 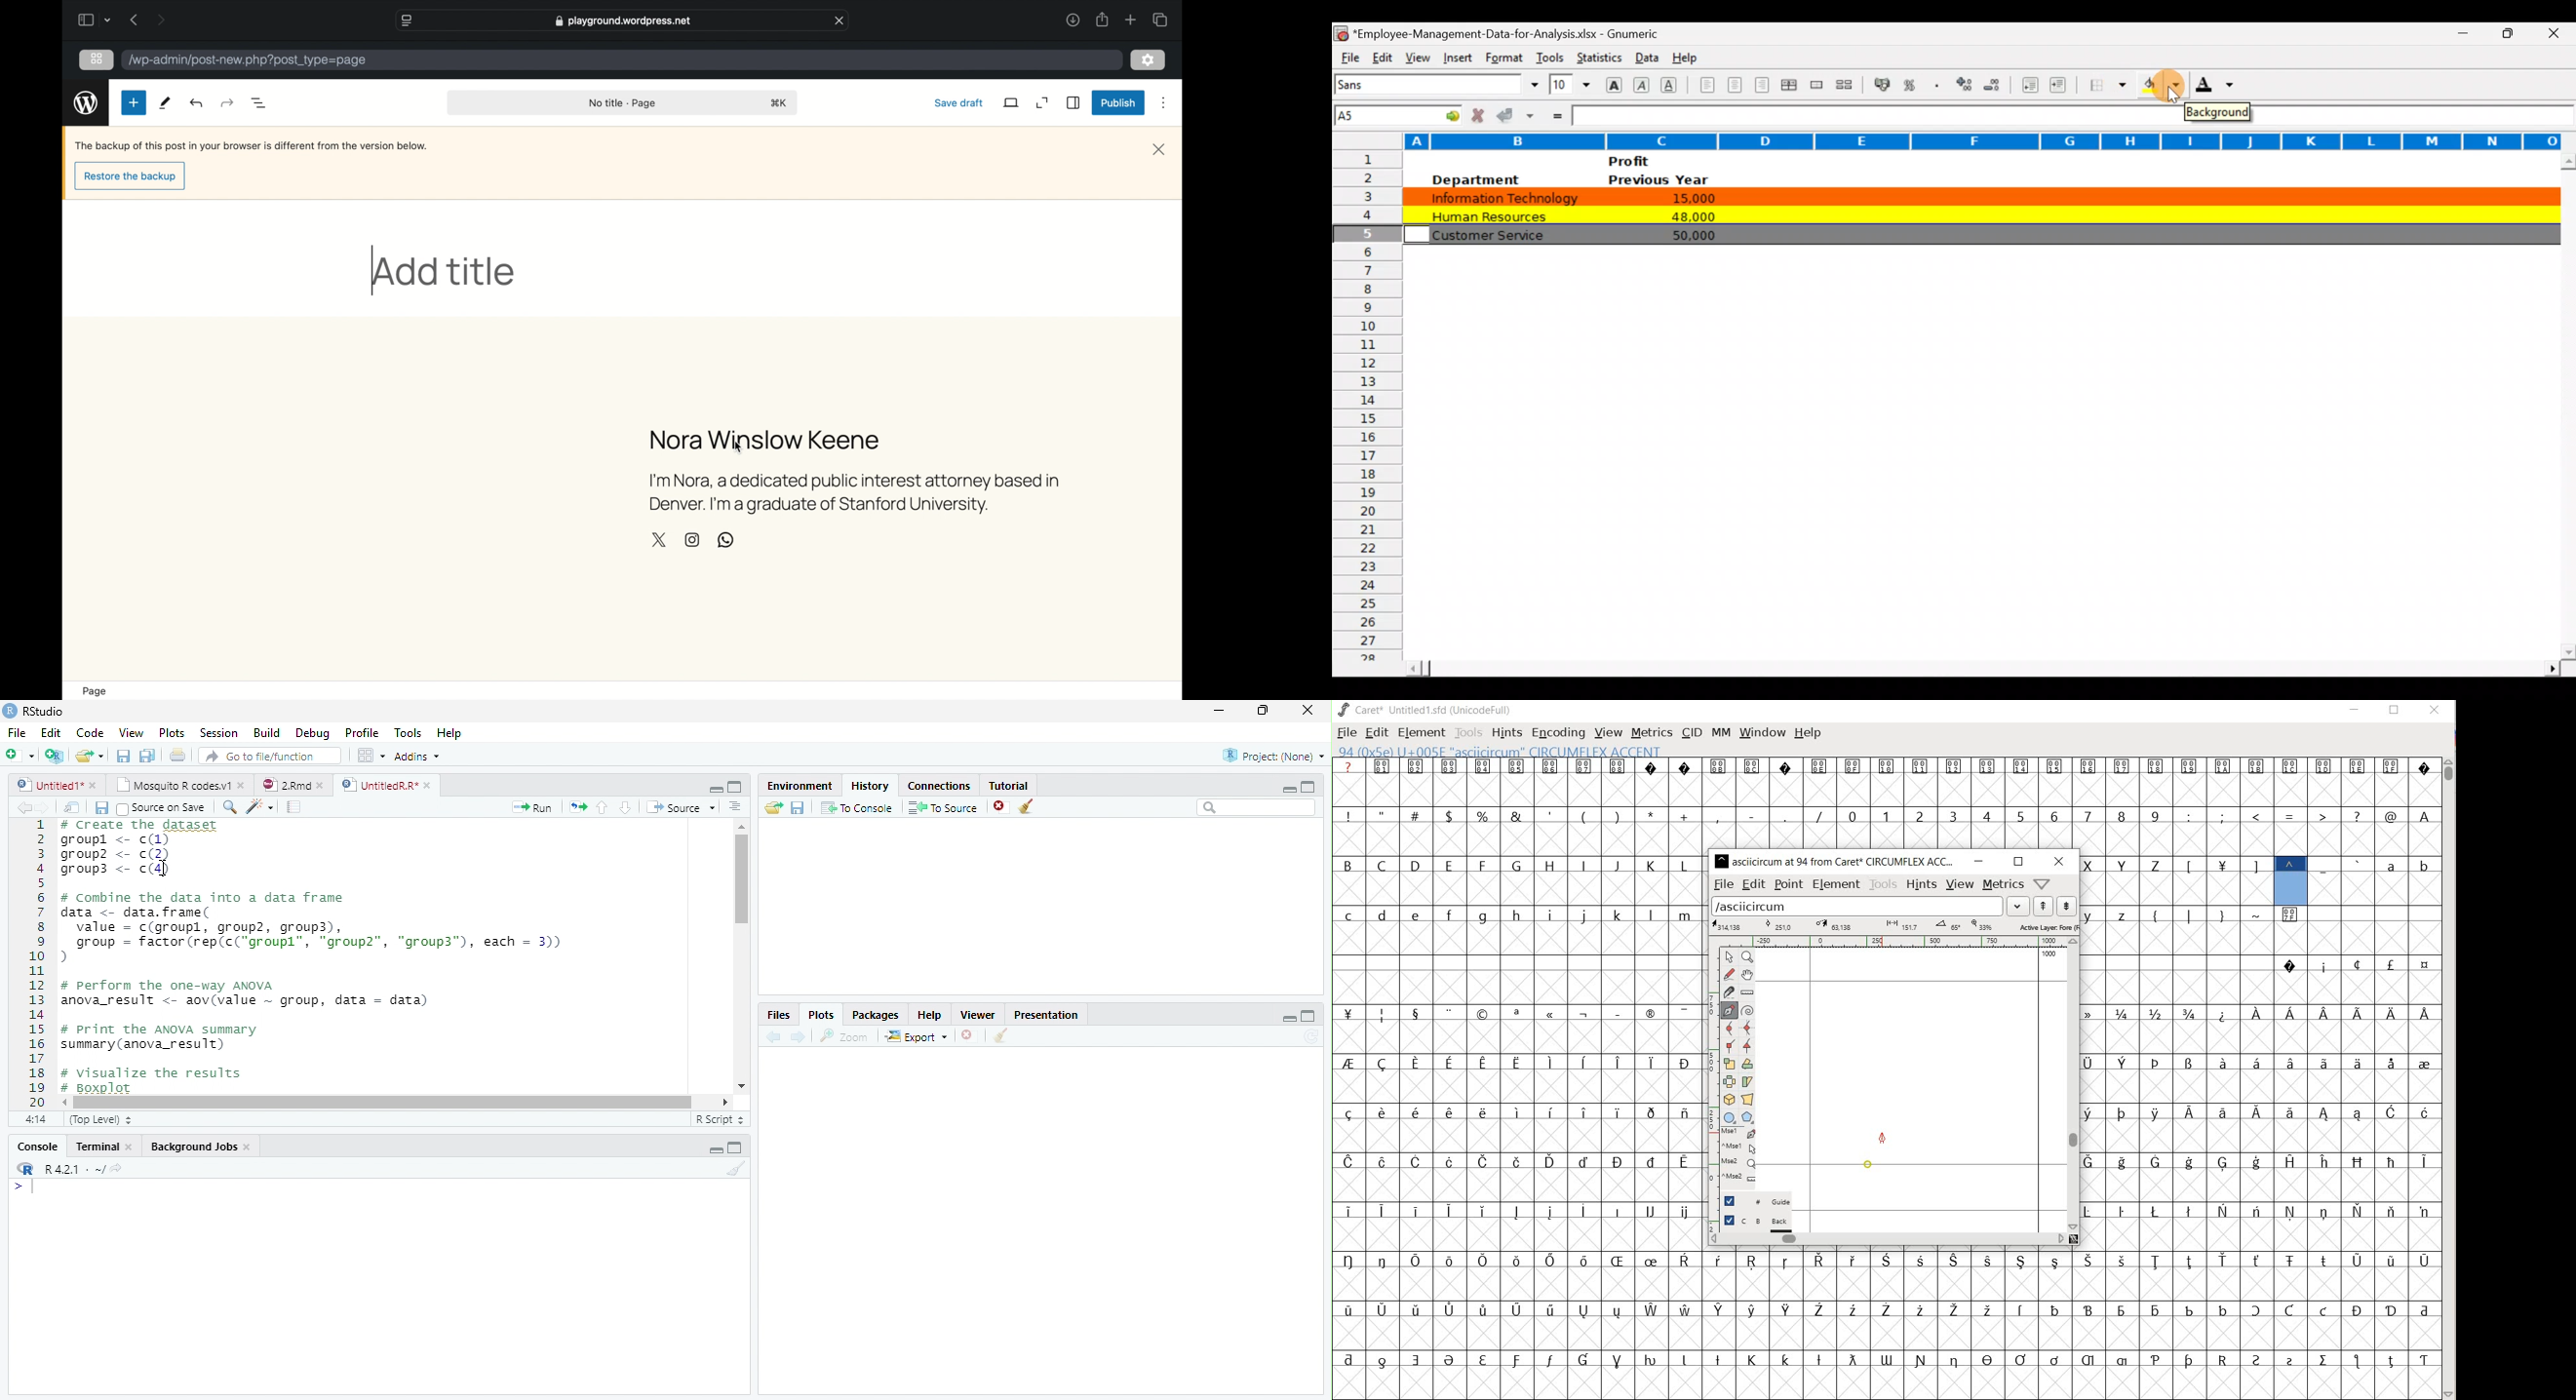 What do you see at coordinates (229, 102) in the screenshot?
I see `undo` at bounding box center [229, 102].